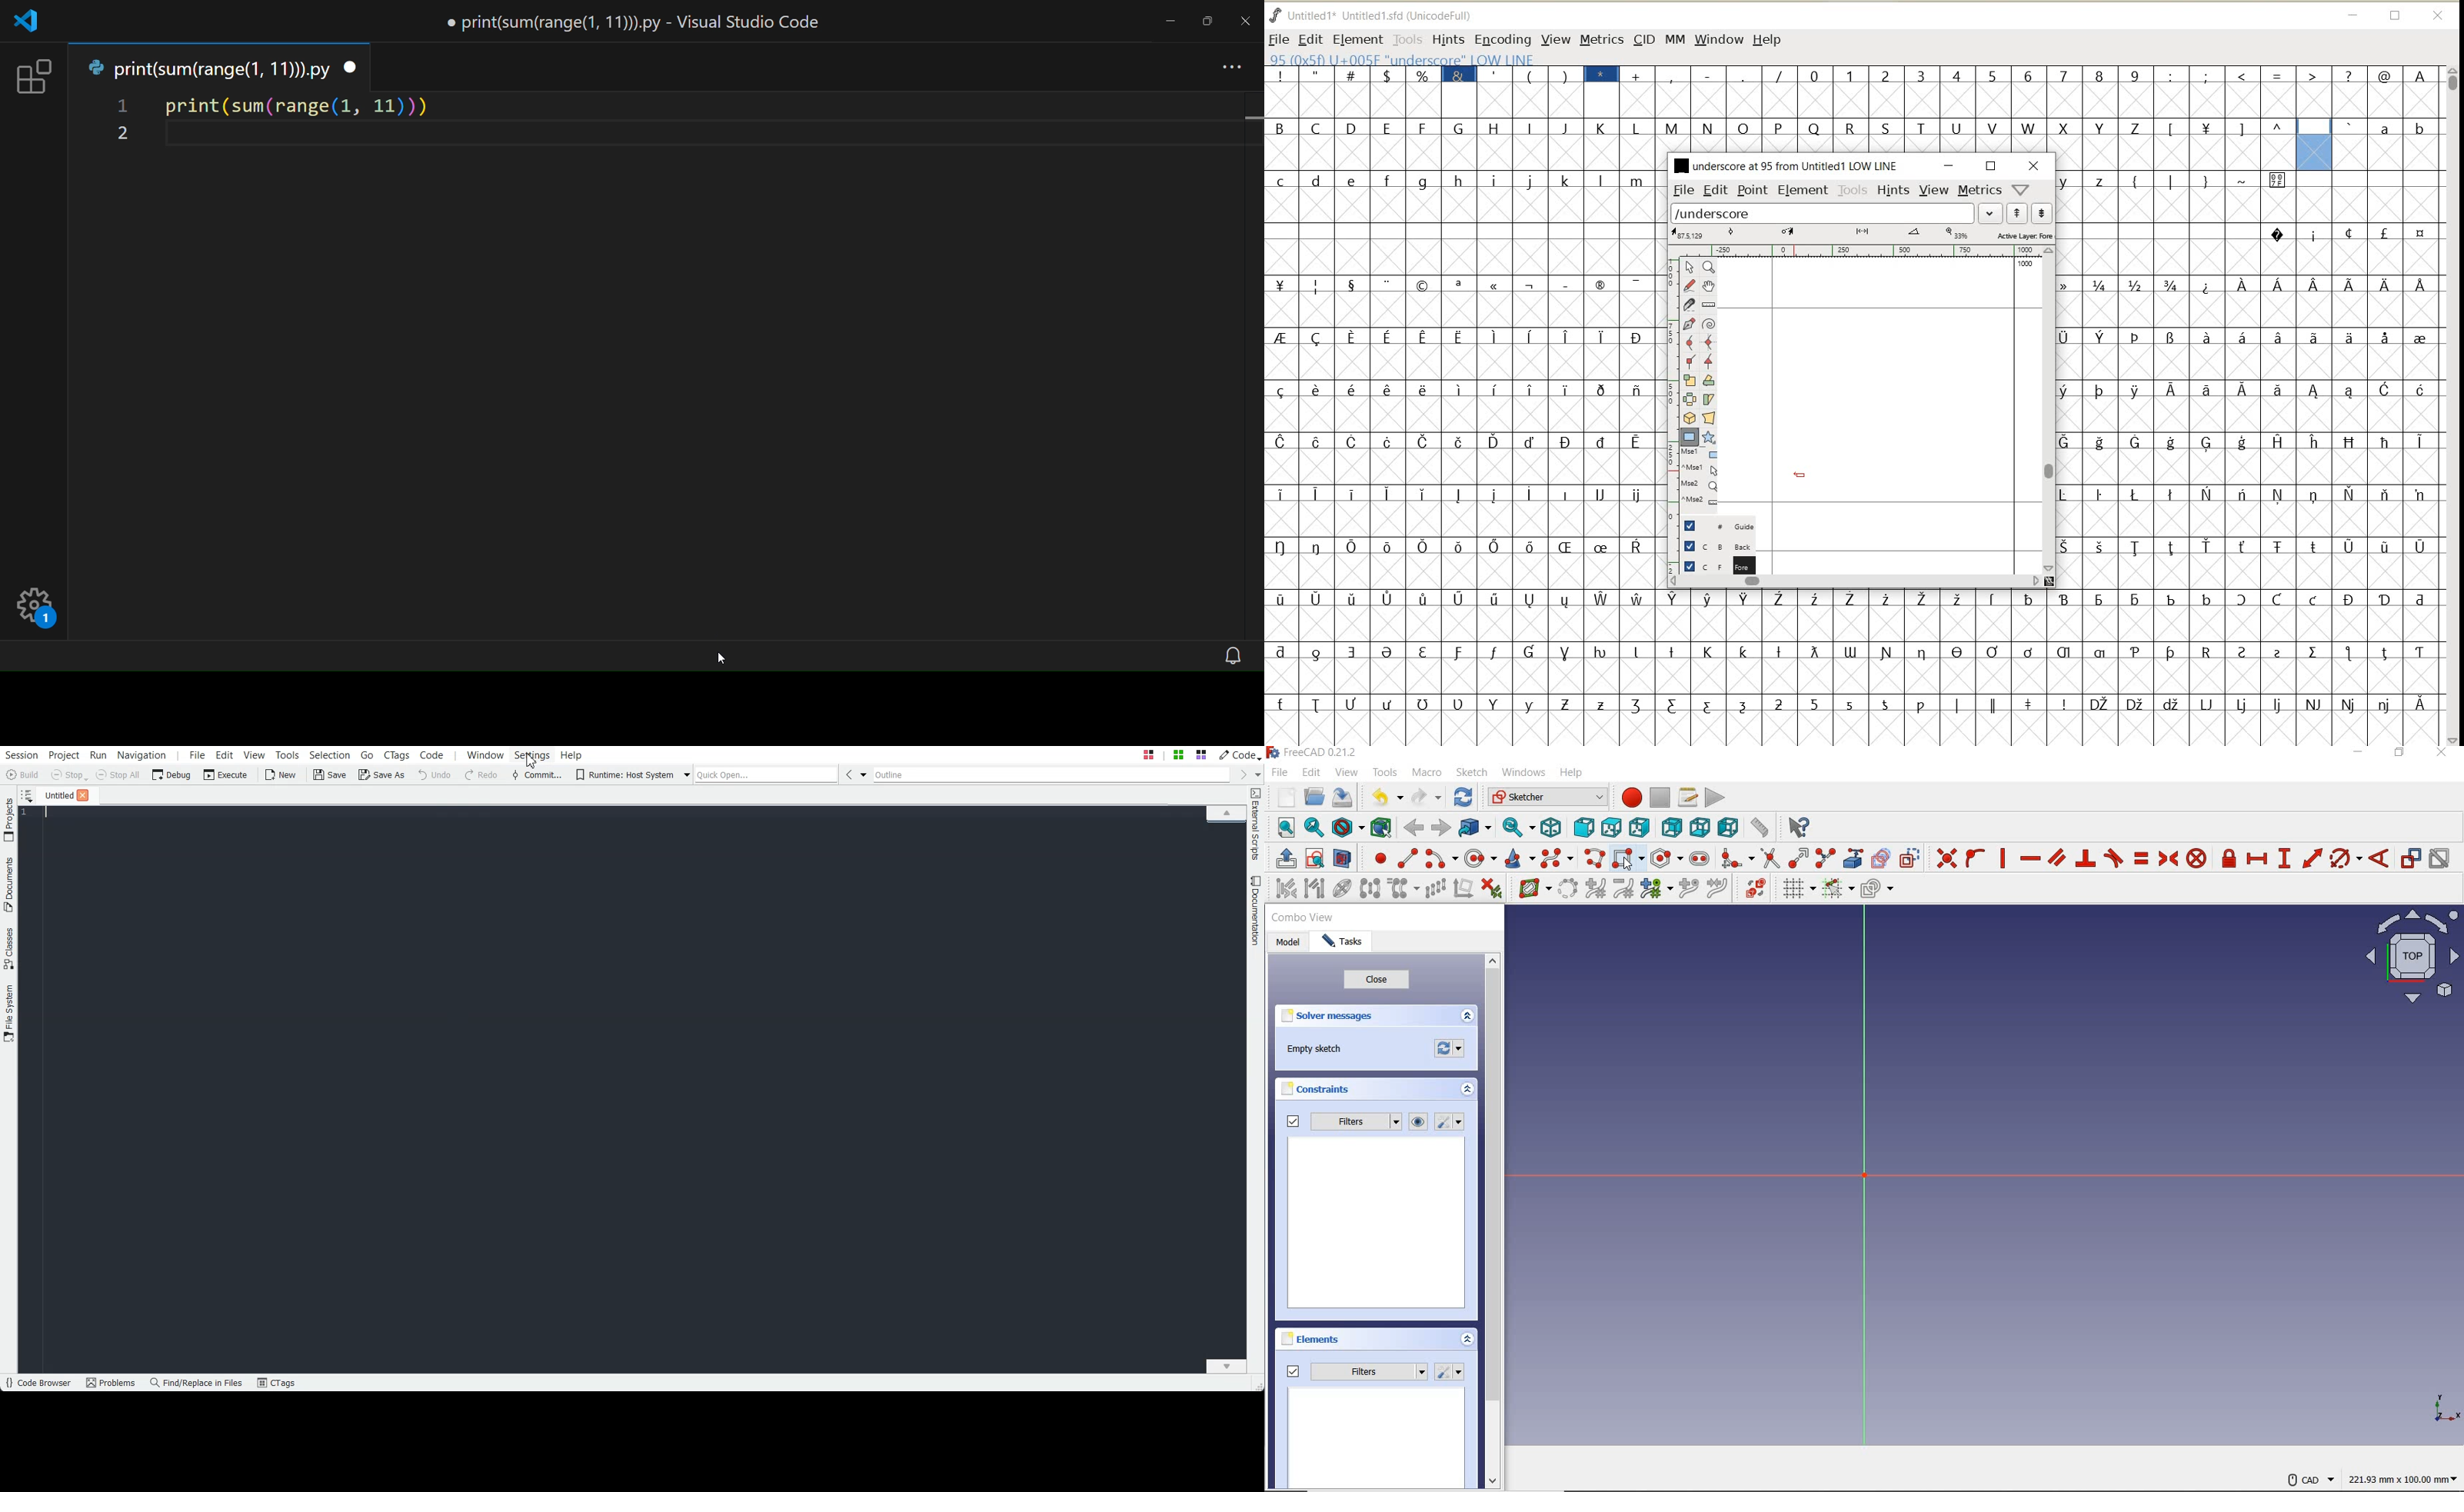 This screenshot has height=1512, width=2464. What do you see at coordinates (2396, 17) in the screenshot?
I see `RESTORE` at bounding box center [2396, 17].